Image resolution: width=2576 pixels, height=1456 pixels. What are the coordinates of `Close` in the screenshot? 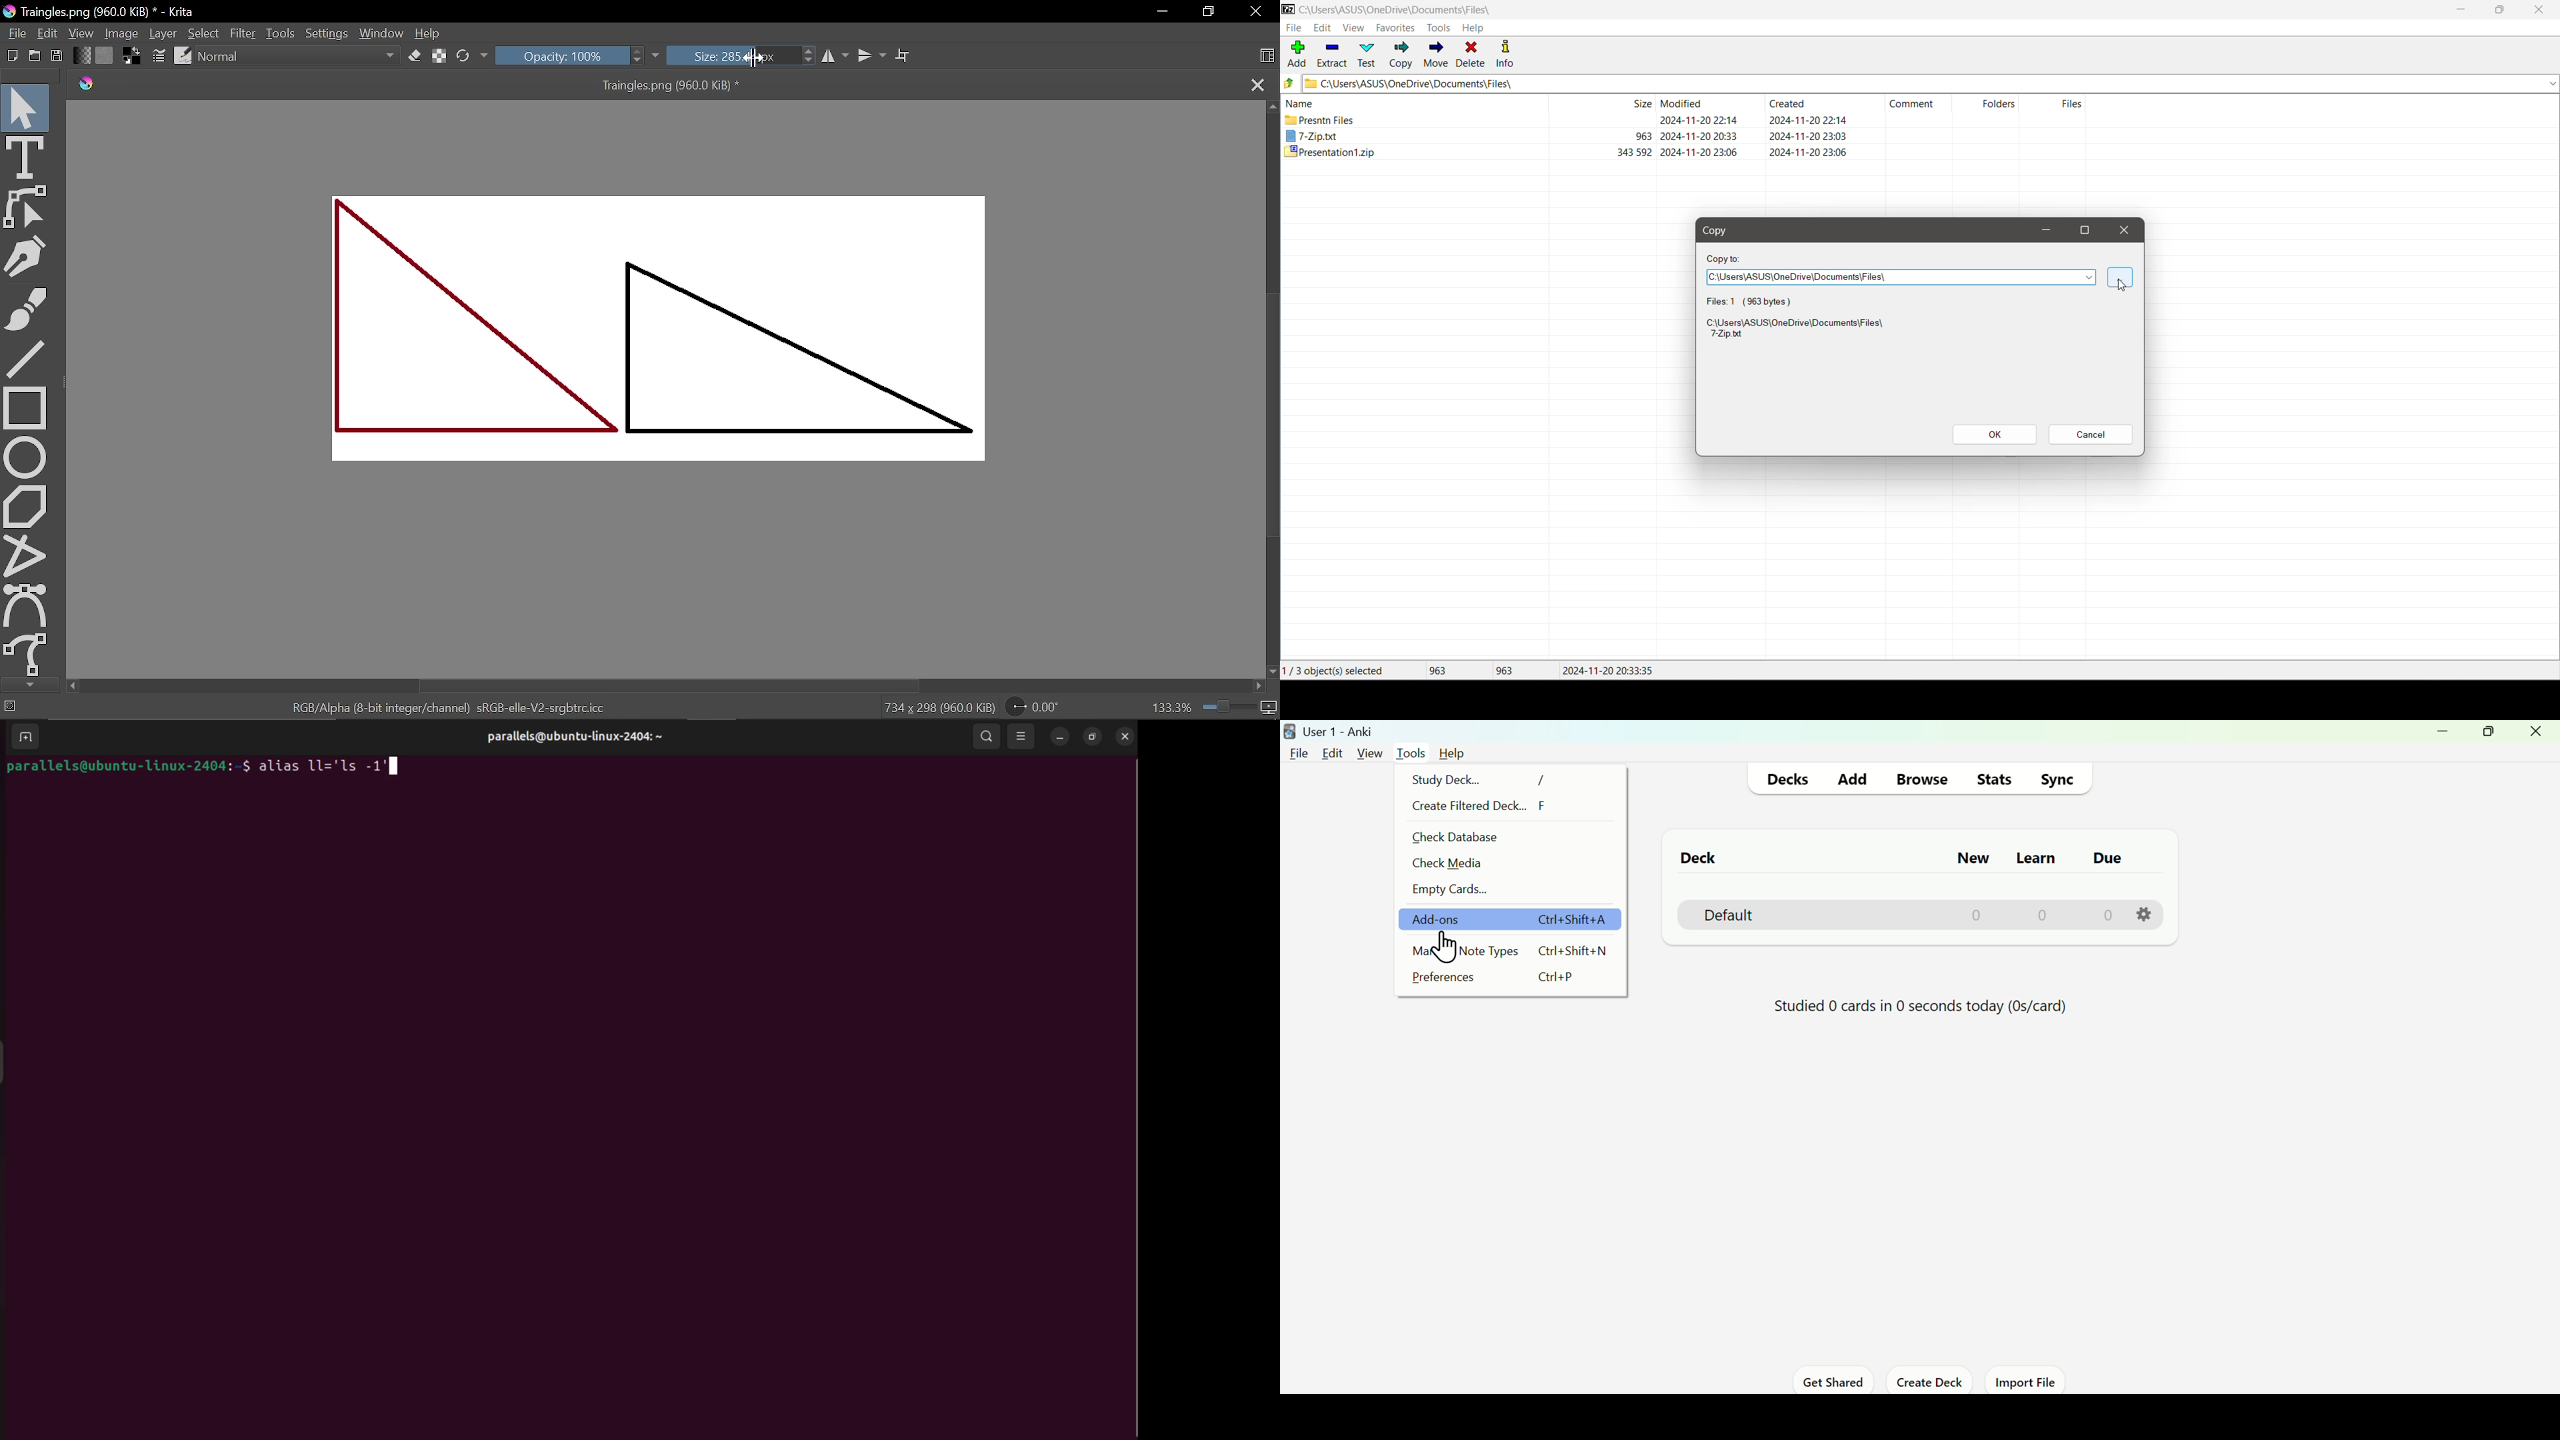 It's located at (2538, 736).